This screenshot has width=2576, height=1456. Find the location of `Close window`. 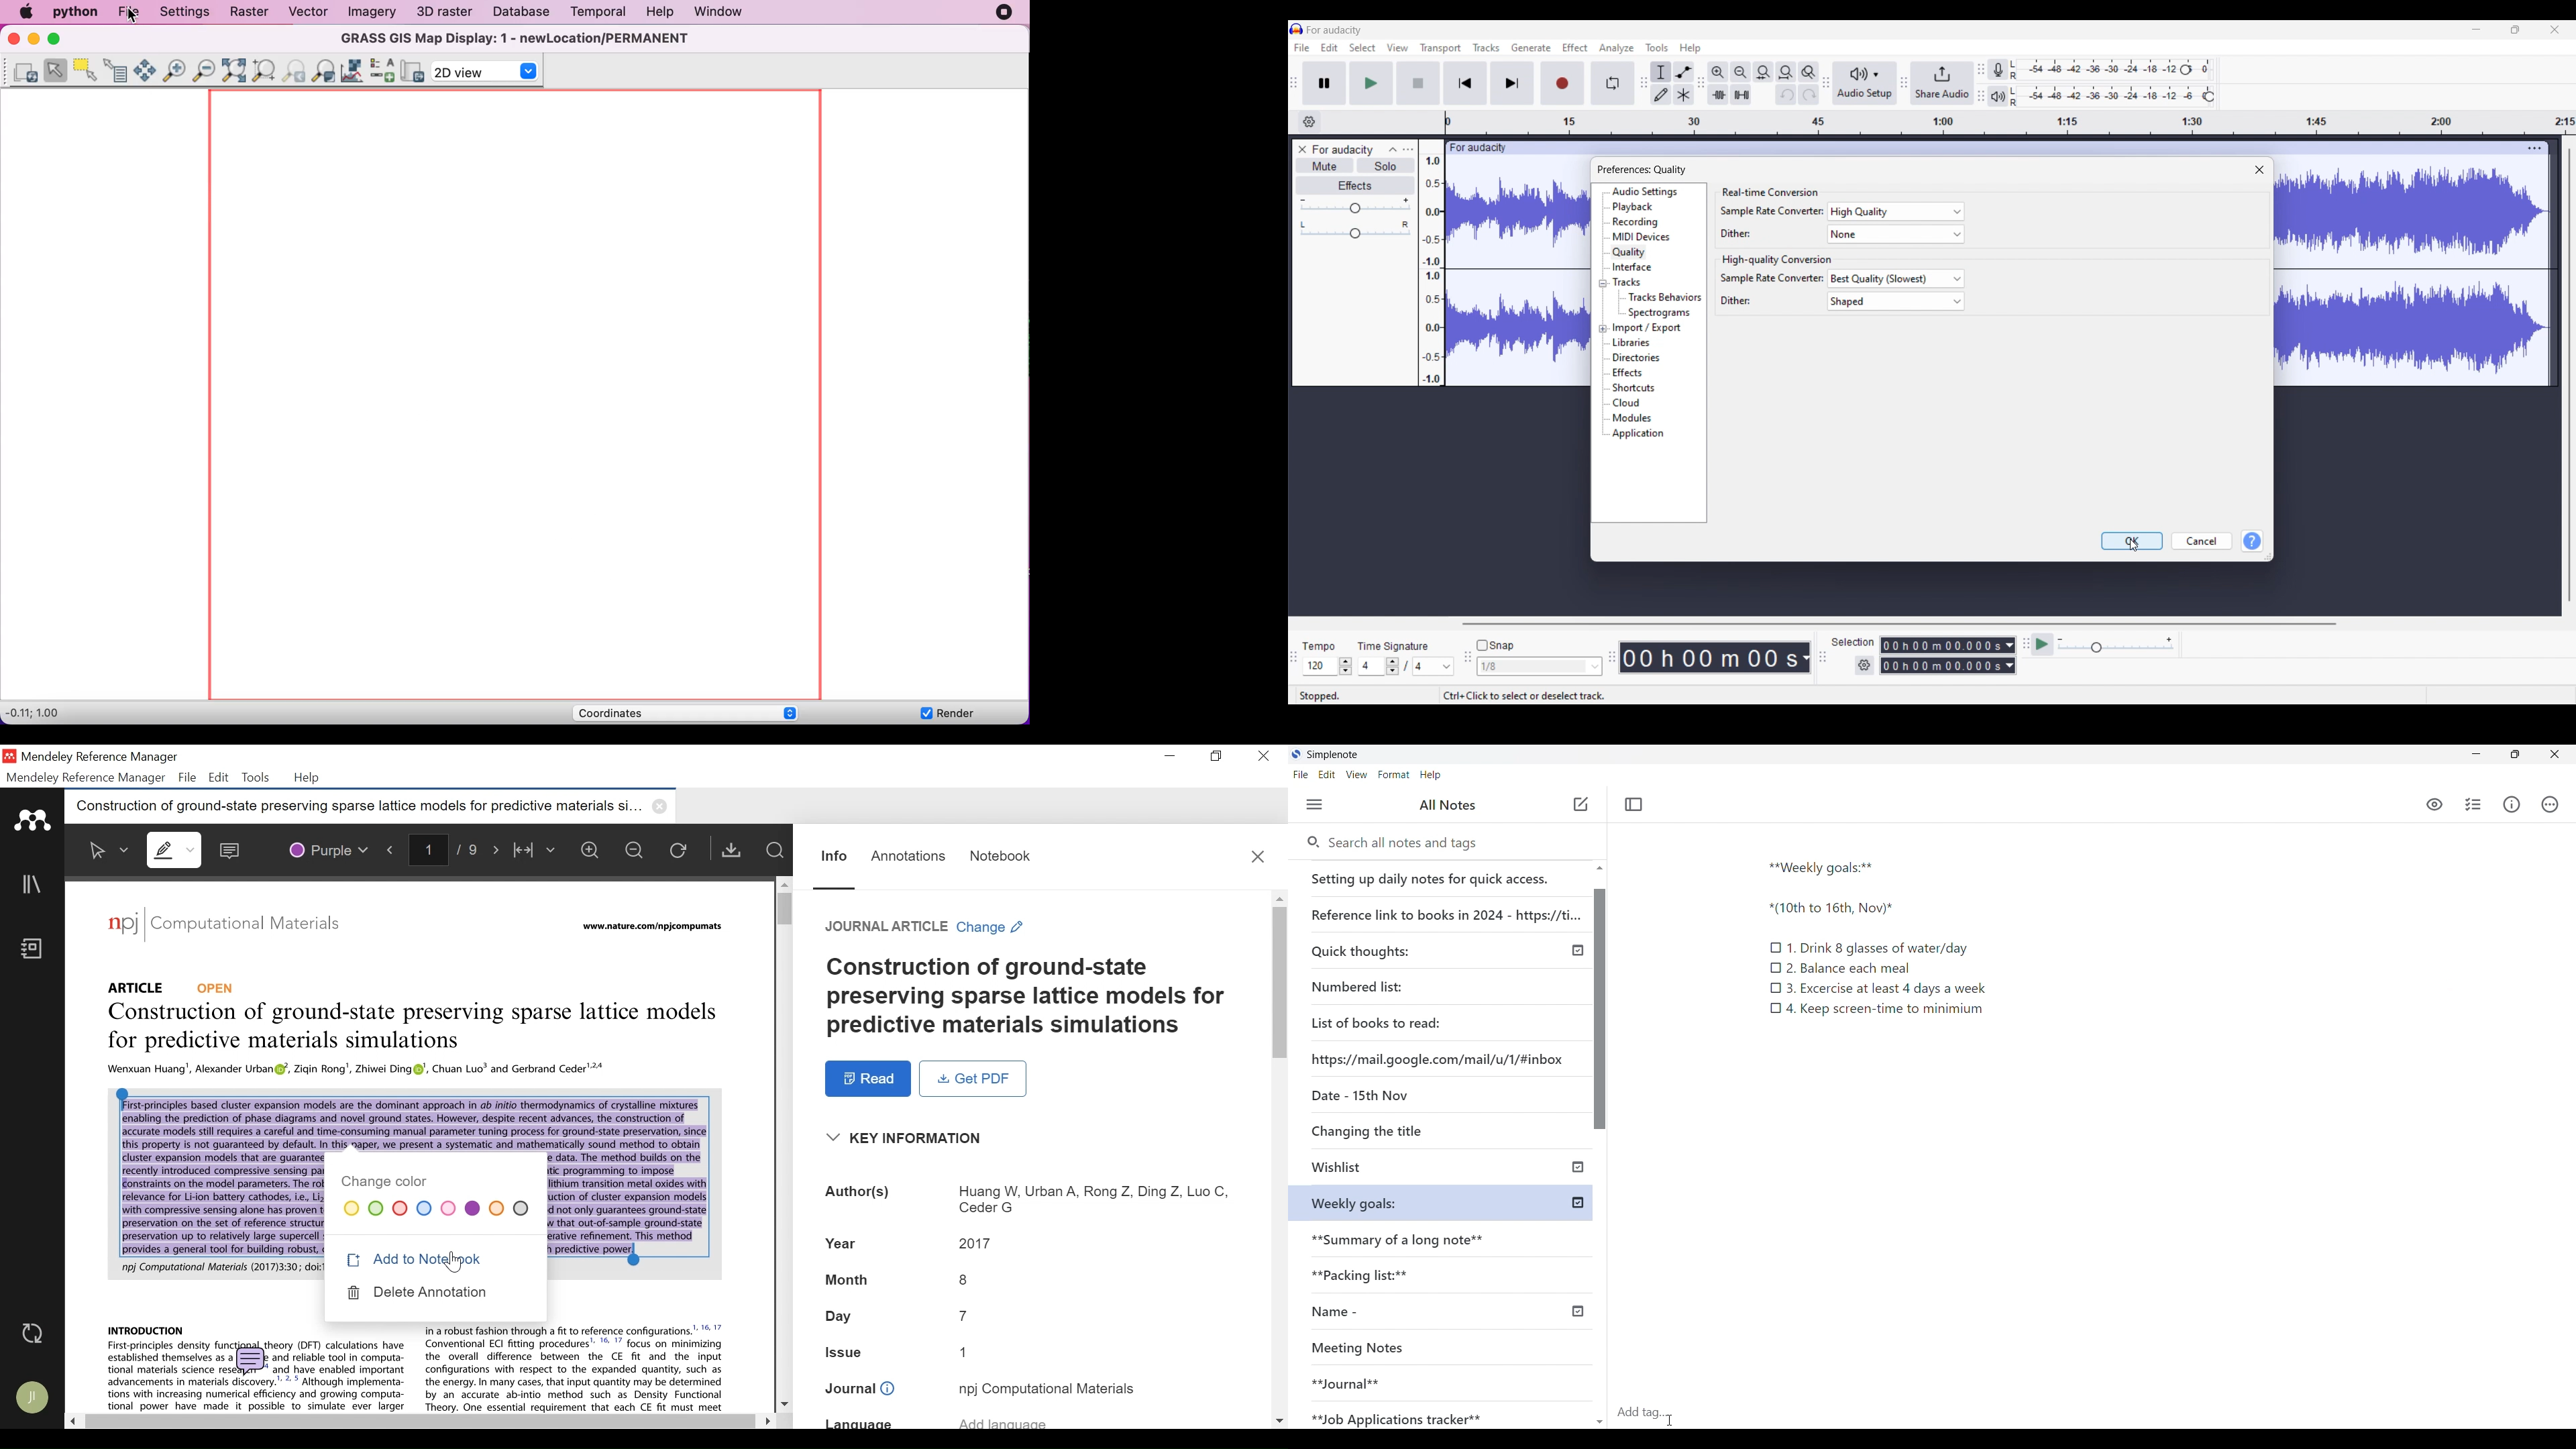

Close window is located at coordinates (2259, 170).